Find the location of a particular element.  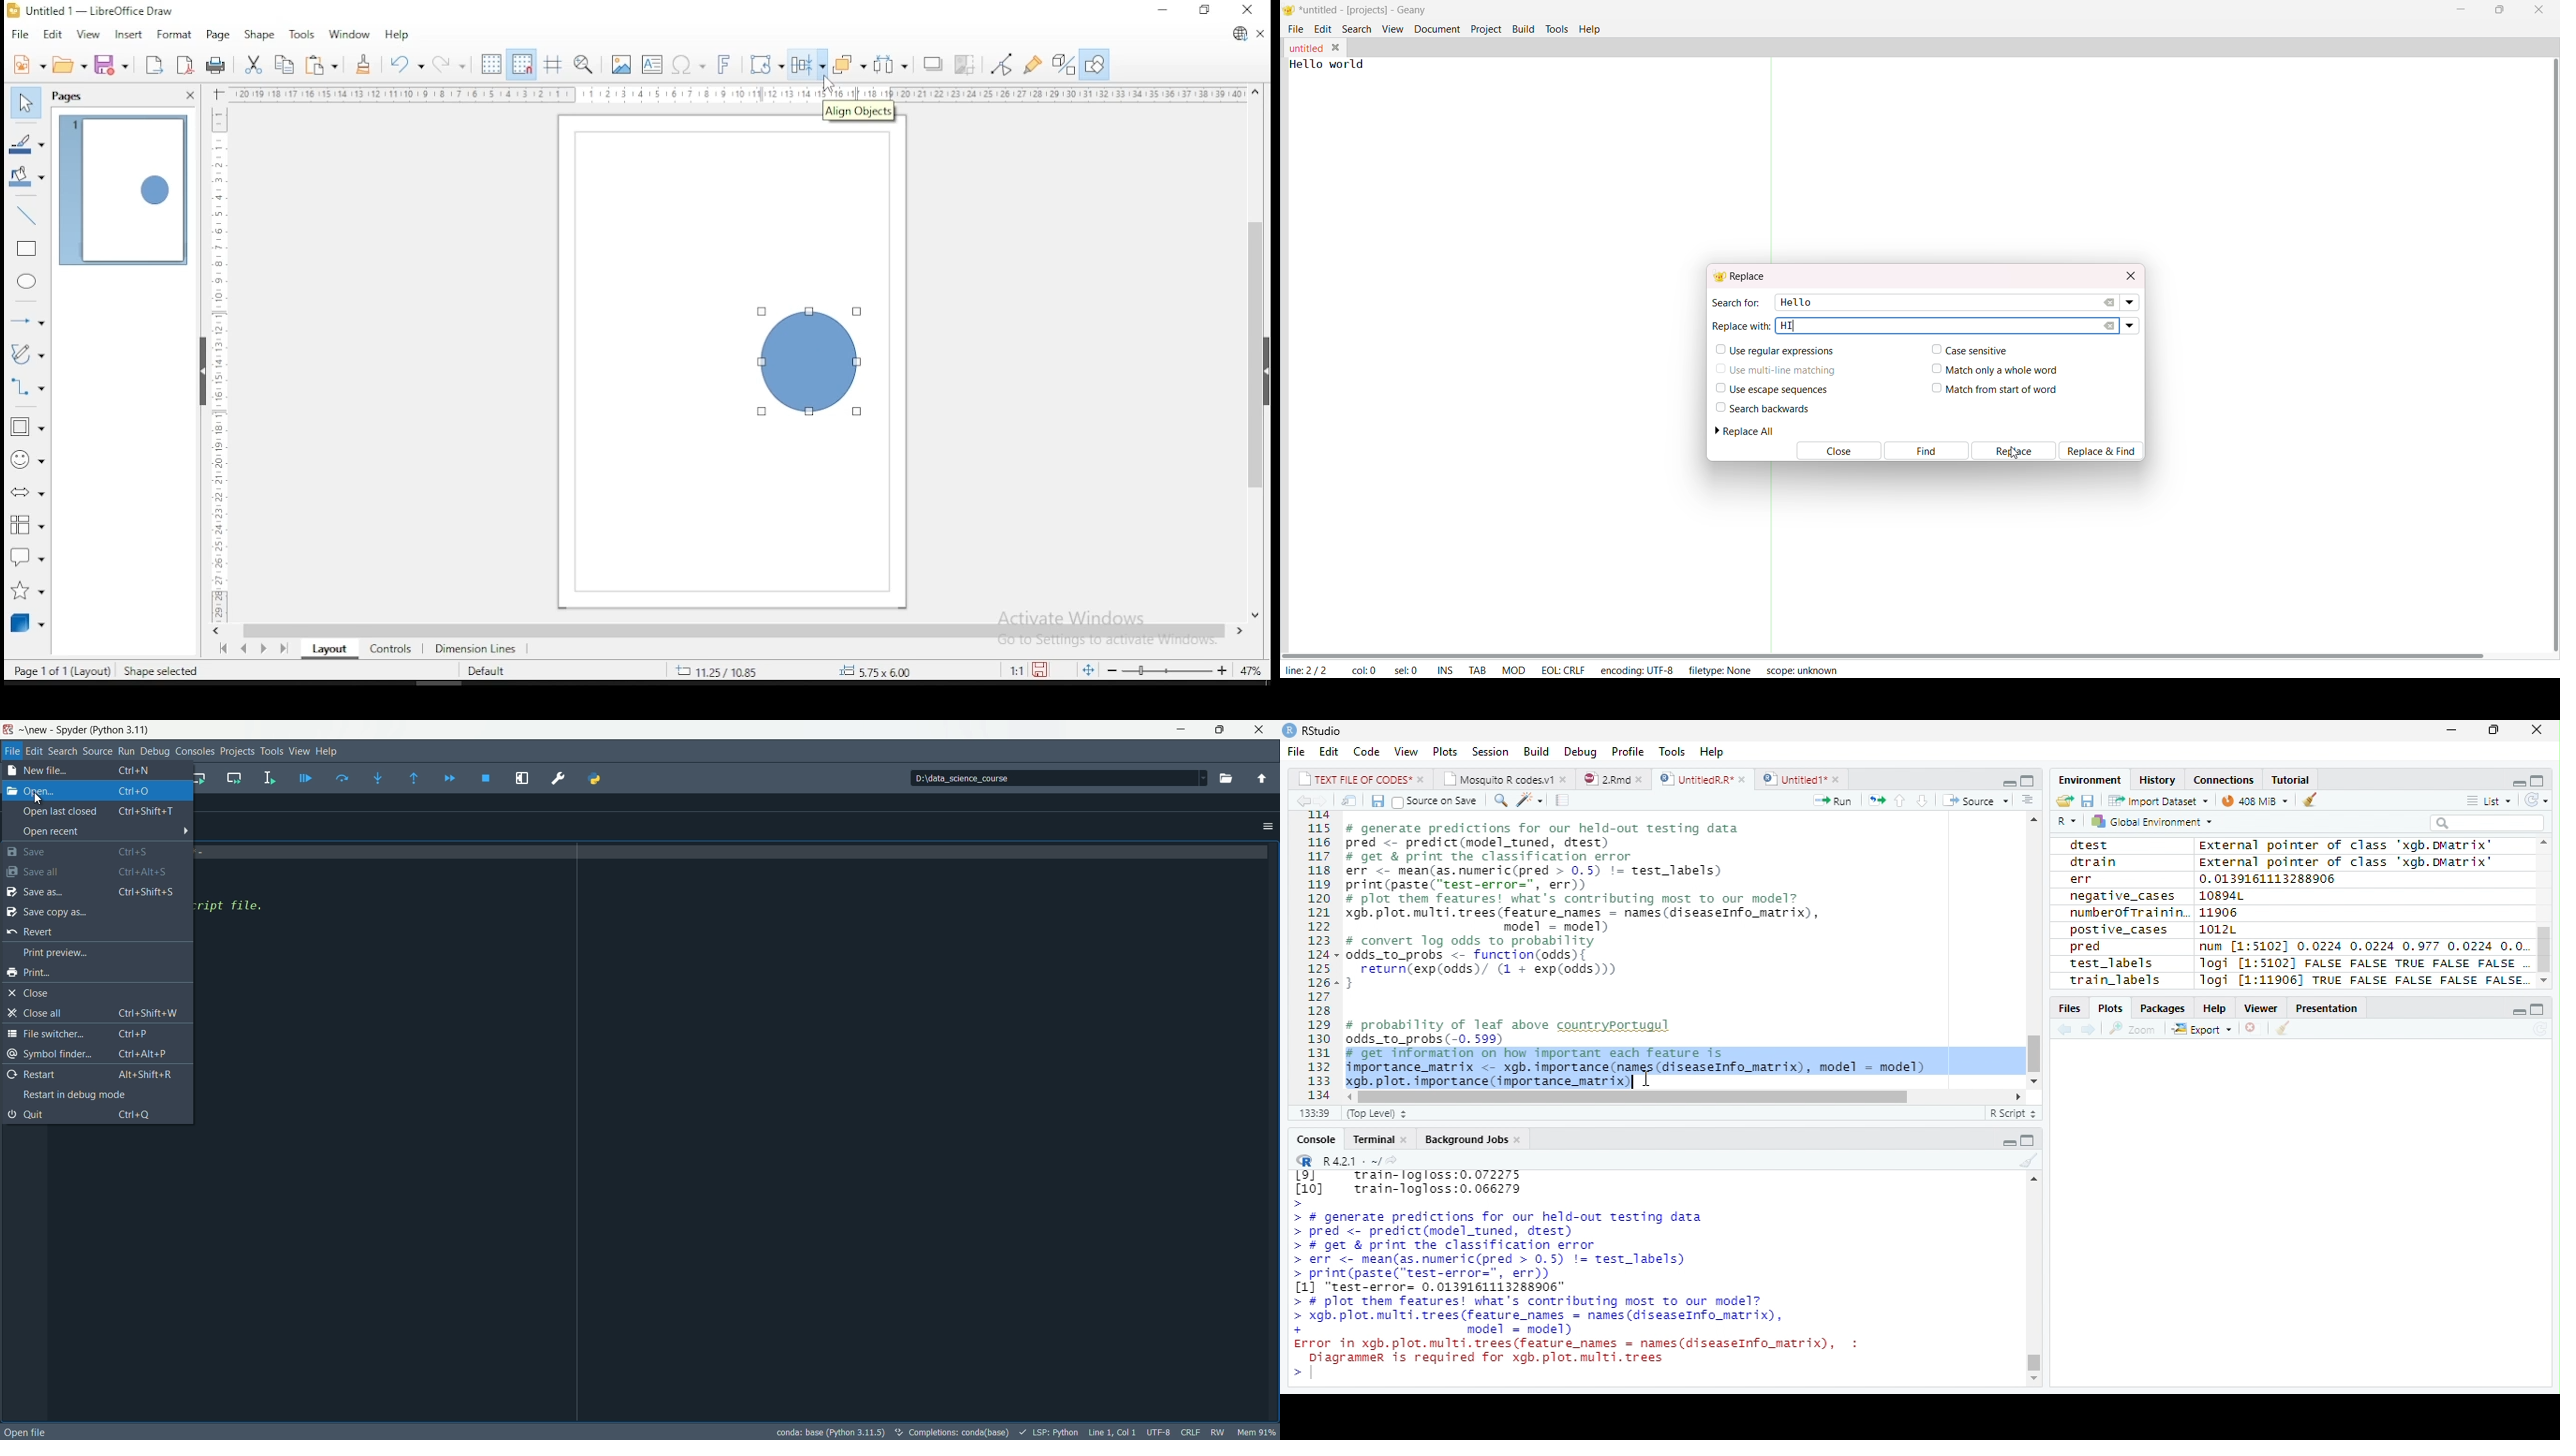

Minimize is located at coordinates (2515, 781).